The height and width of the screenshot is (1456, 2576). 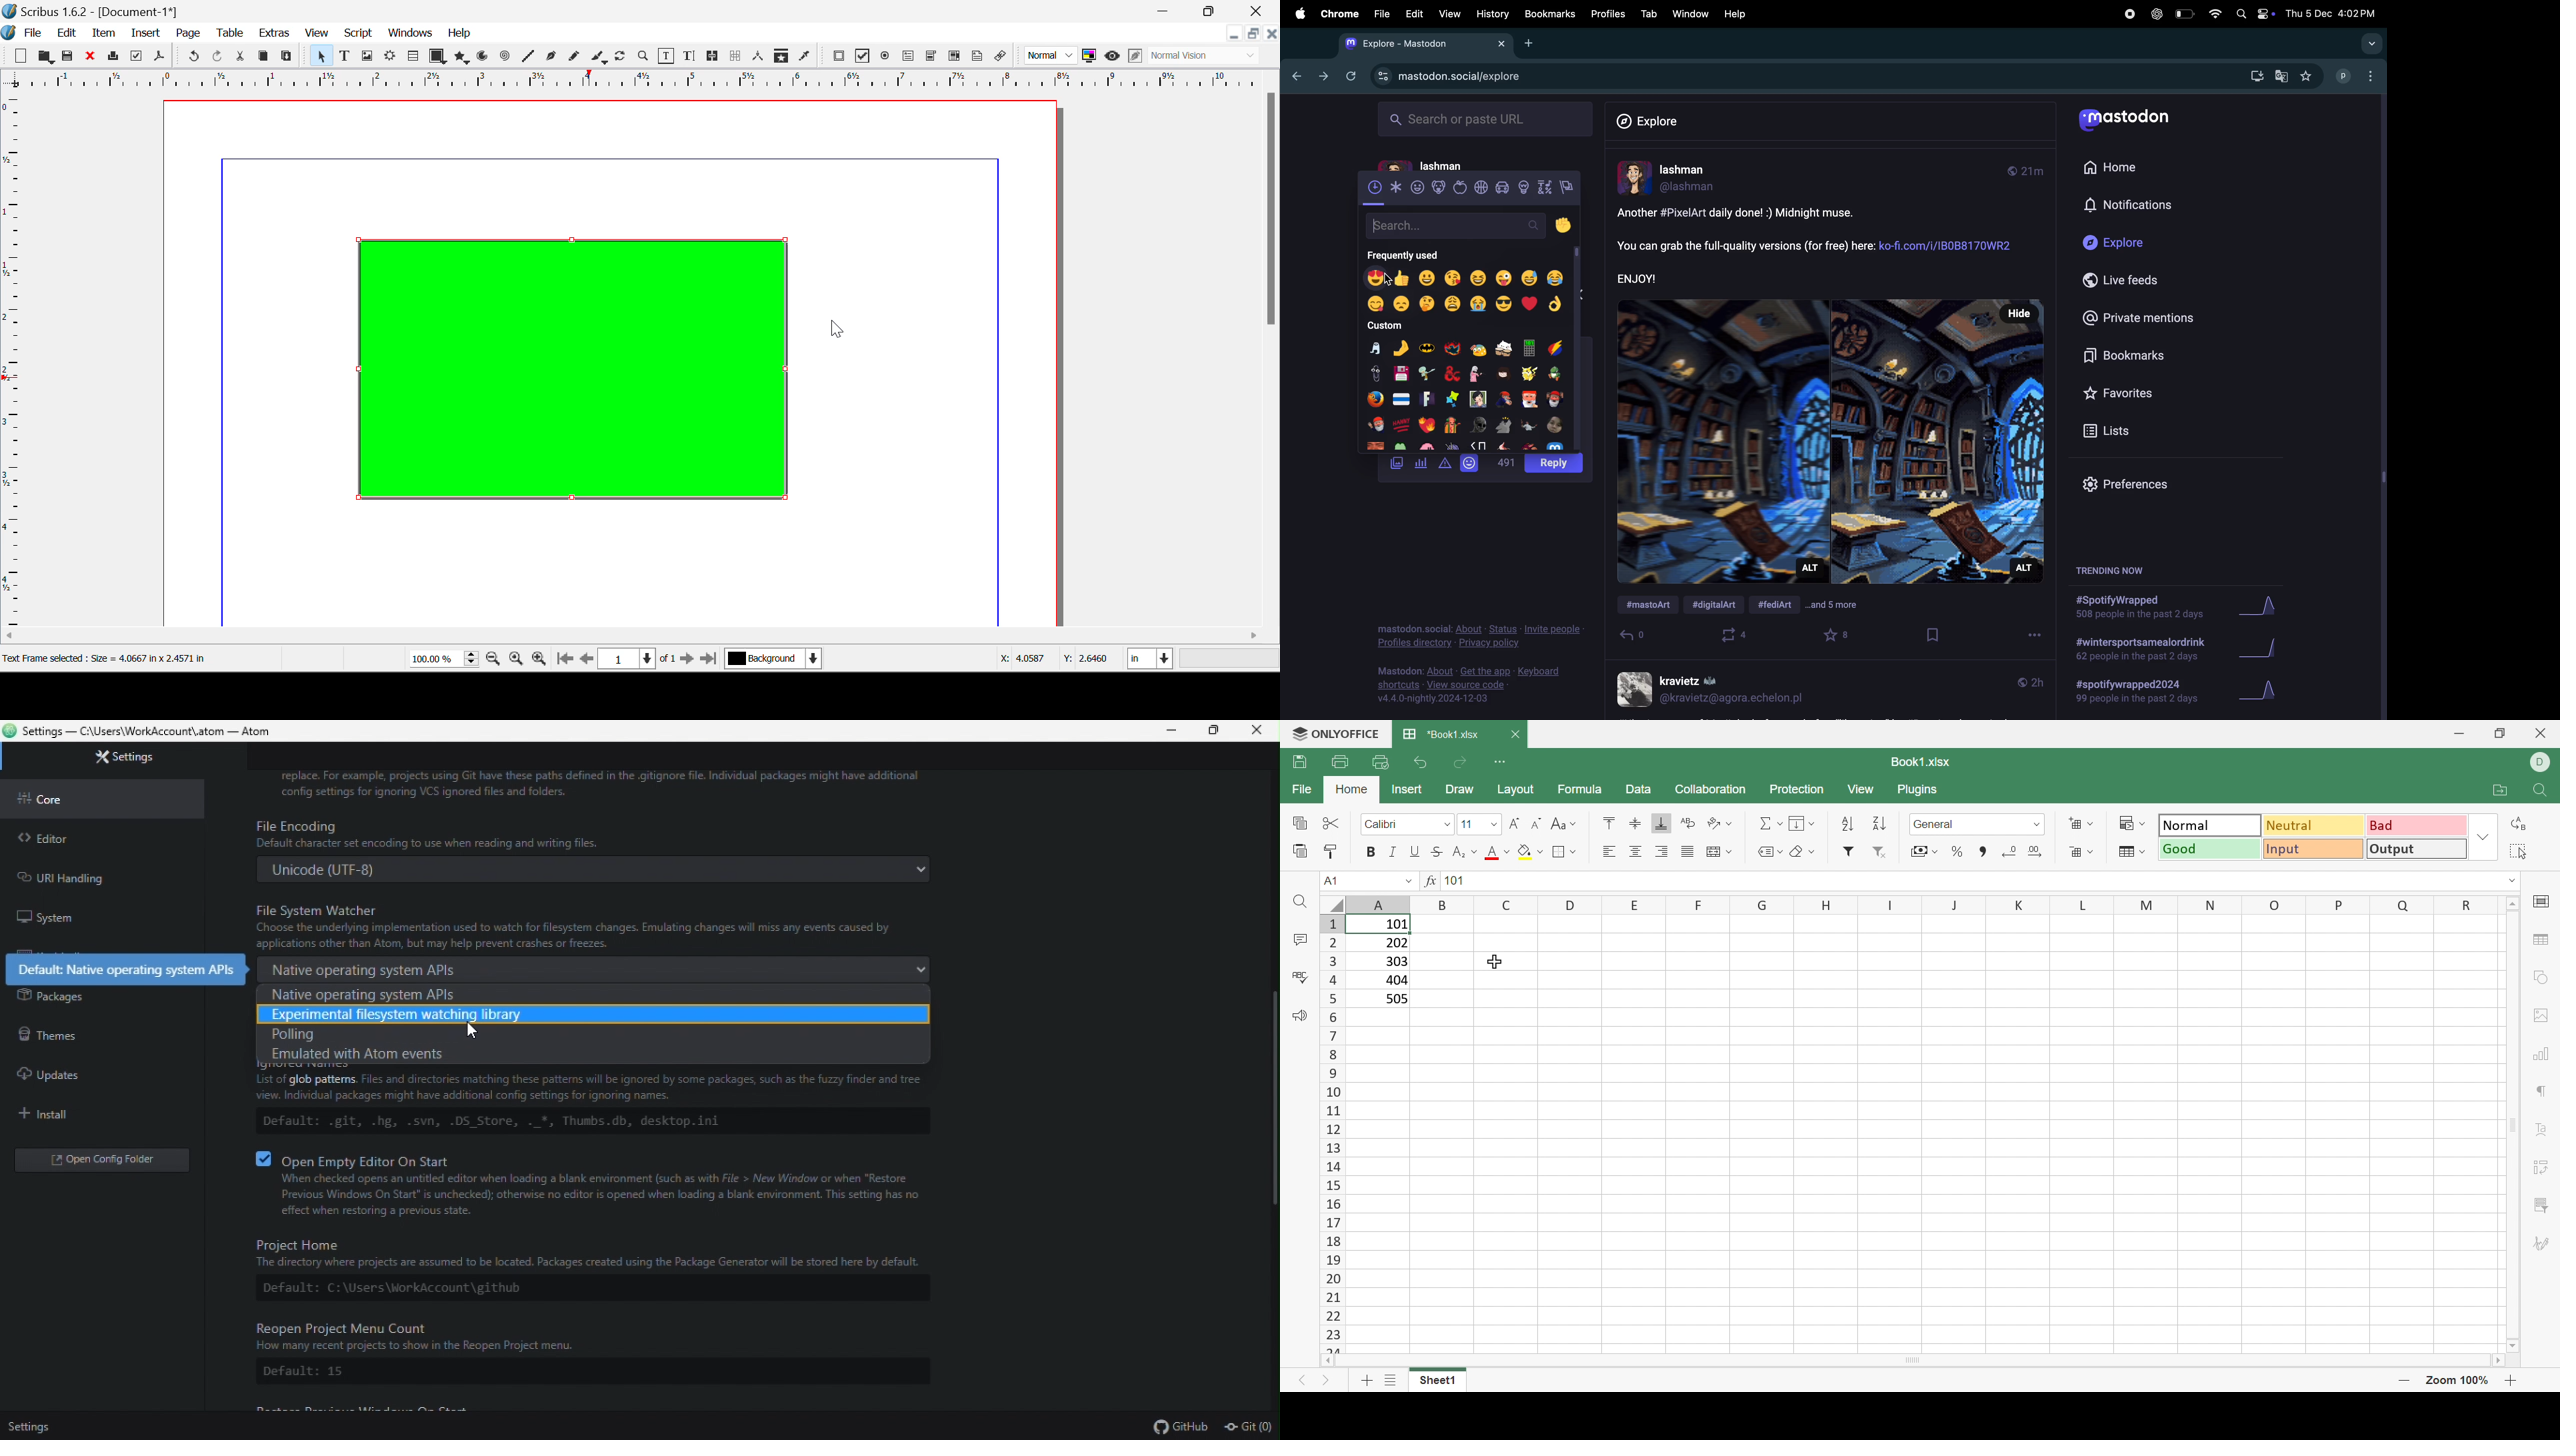 What do you see at coordinates (805, 55) in the screenshot?
I see `Eyedropper` at bounding box center [805, 55].